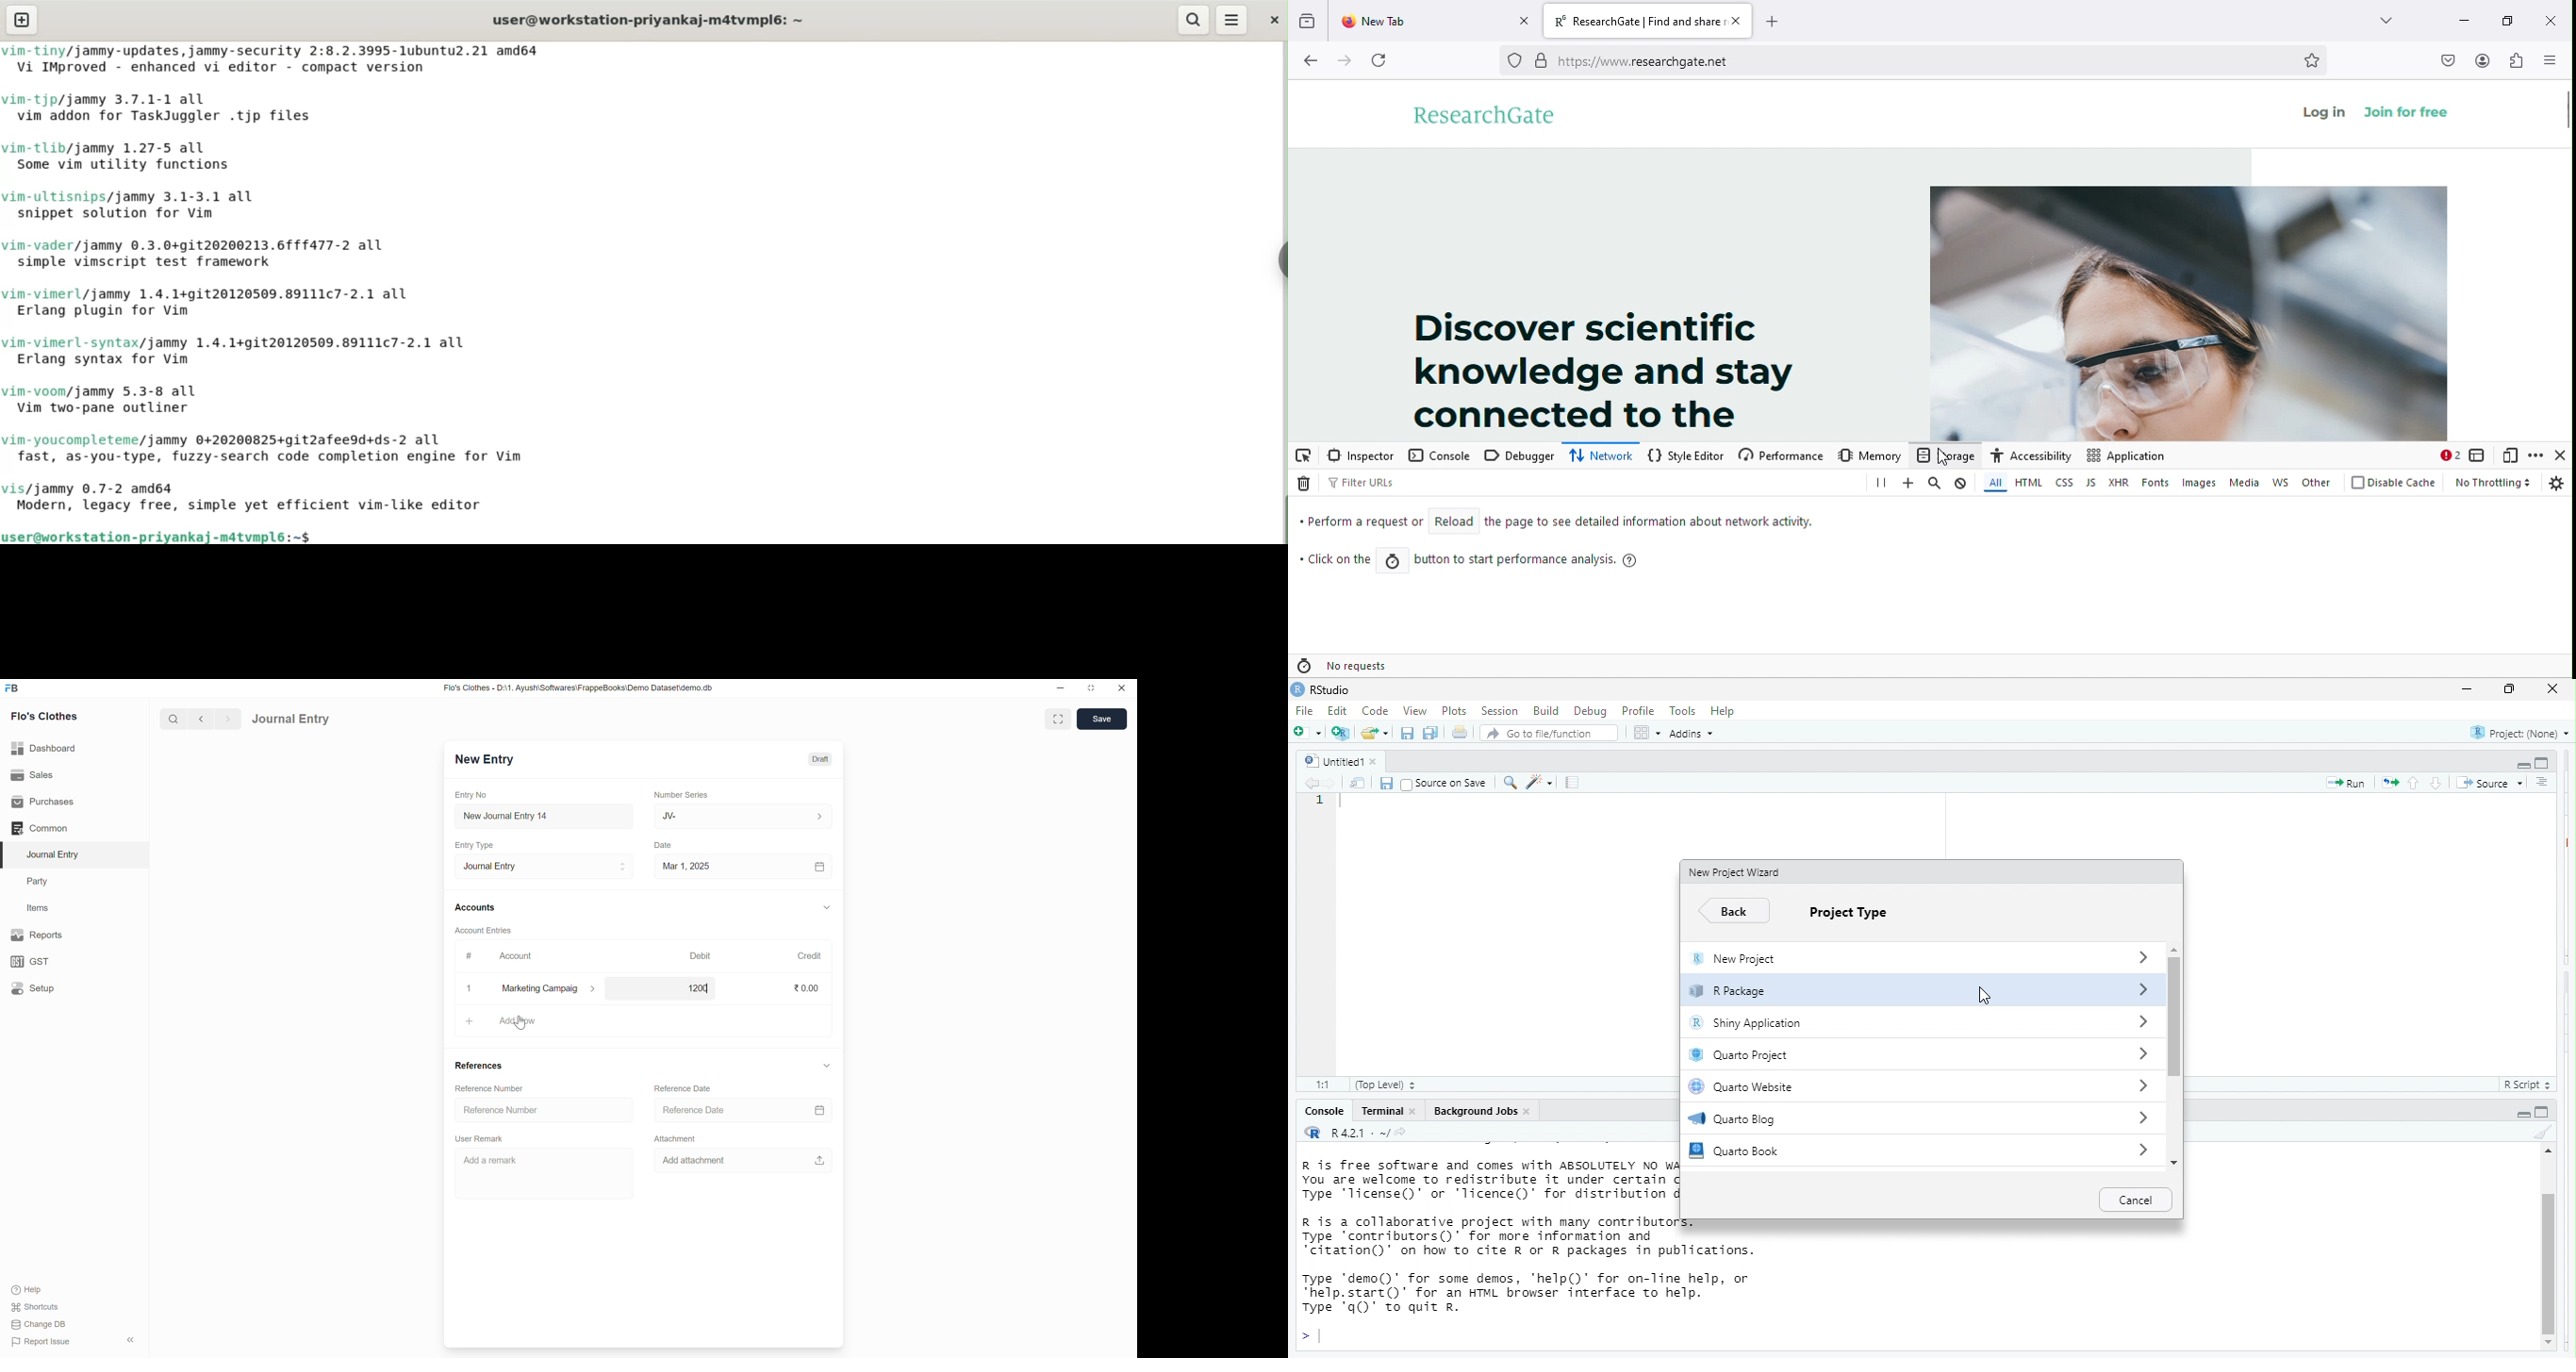 This screenshot has width=2576, height=1372. Describe the element at coordinates (2518, 735) in the screenshot. I see ` project: (None)` at that location.